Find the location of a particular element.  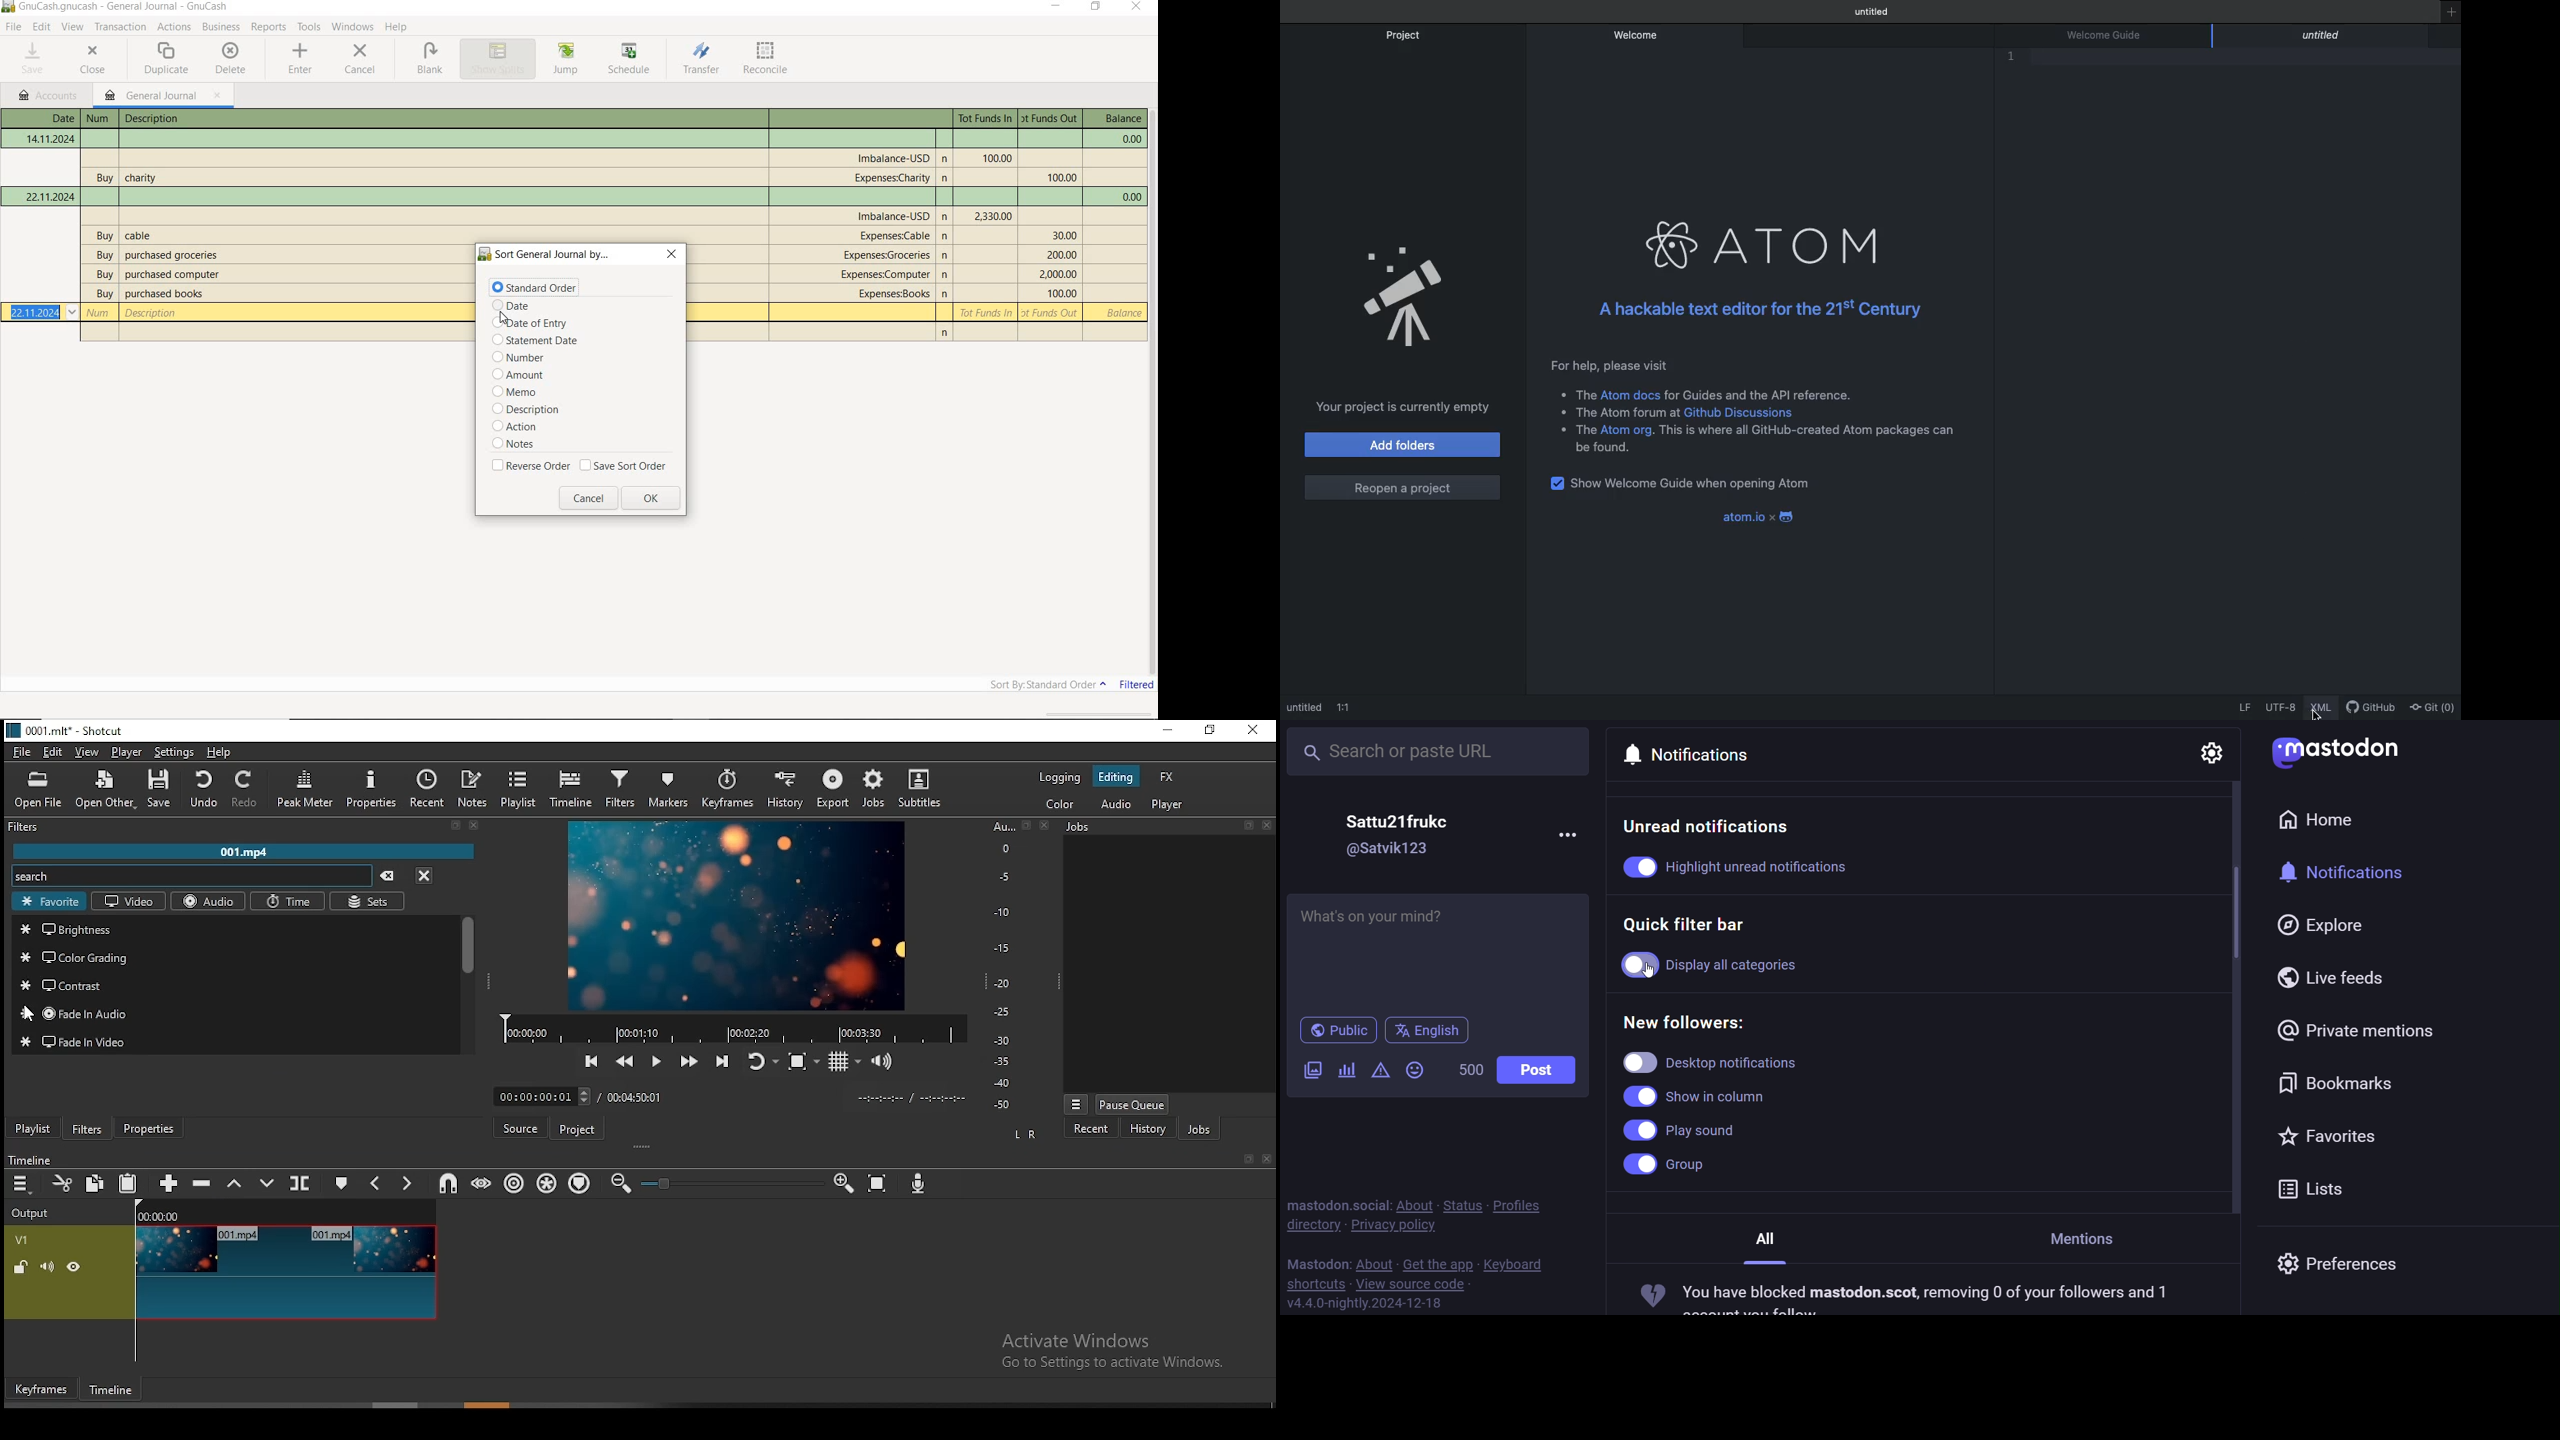

@Satvik123 is located at coordinates (1392, 849).